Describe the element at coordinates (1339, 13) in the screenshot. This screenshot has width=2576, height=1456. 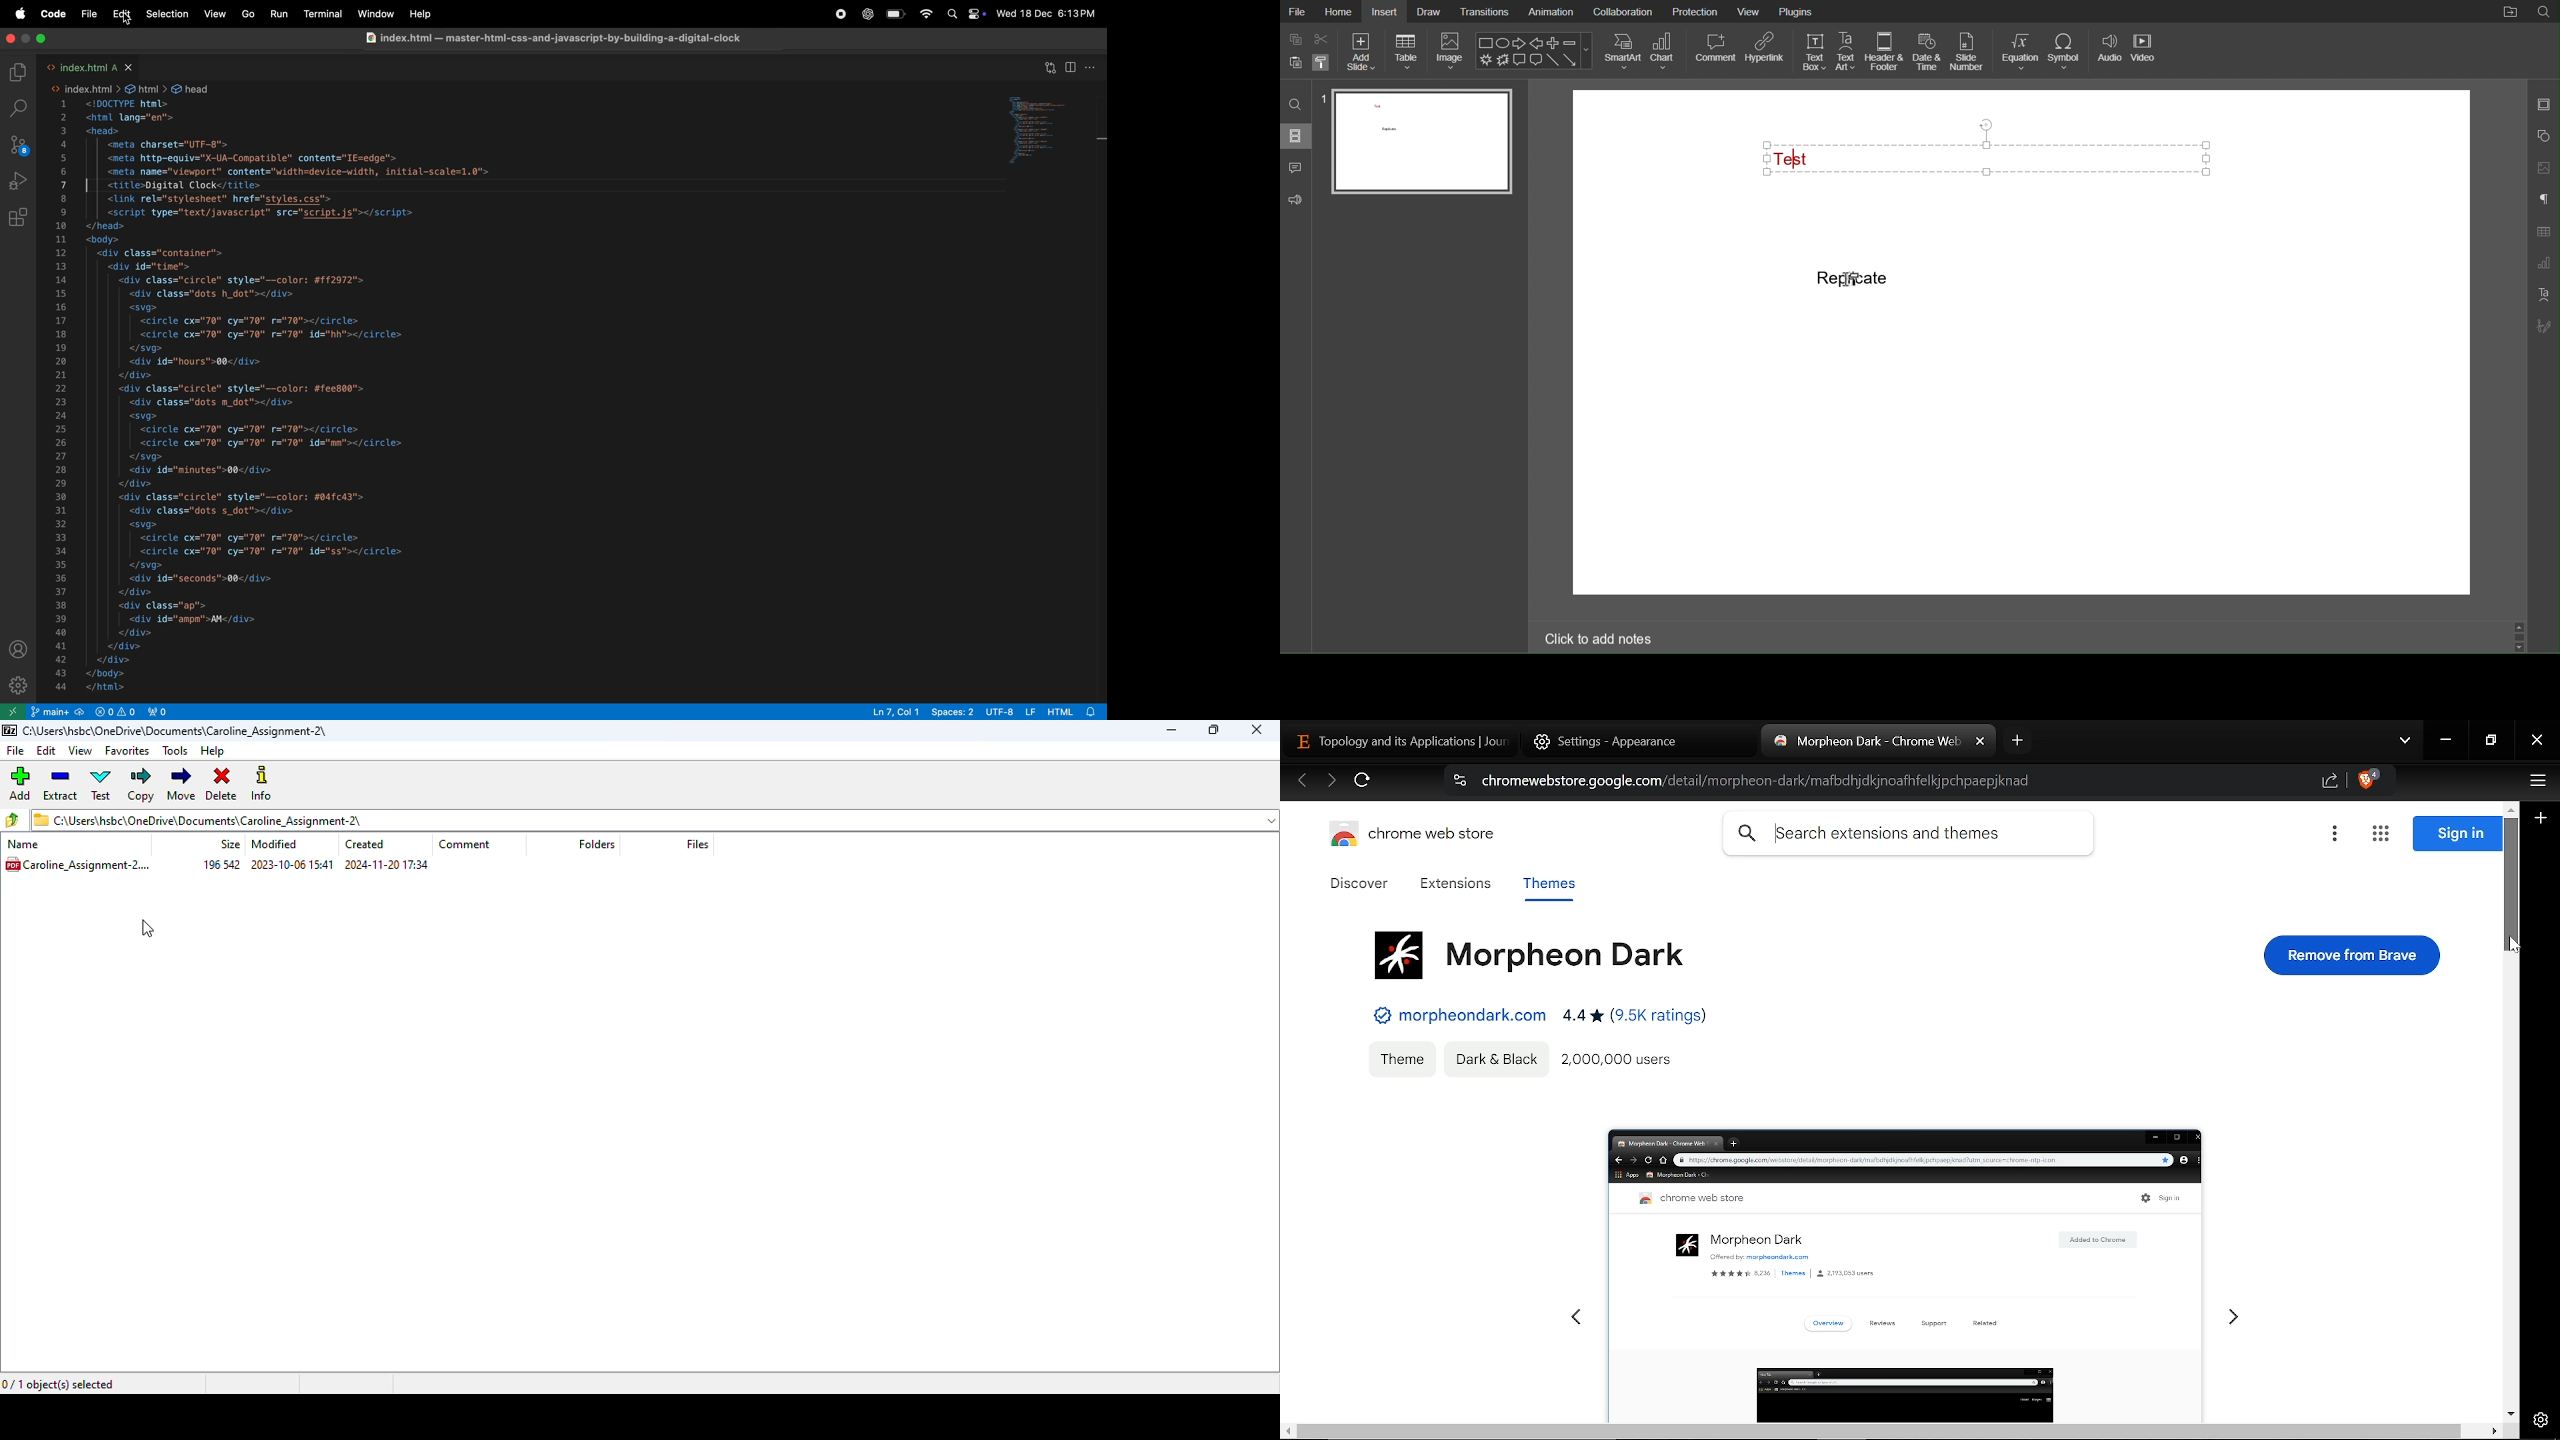
I see `Home` at that location.